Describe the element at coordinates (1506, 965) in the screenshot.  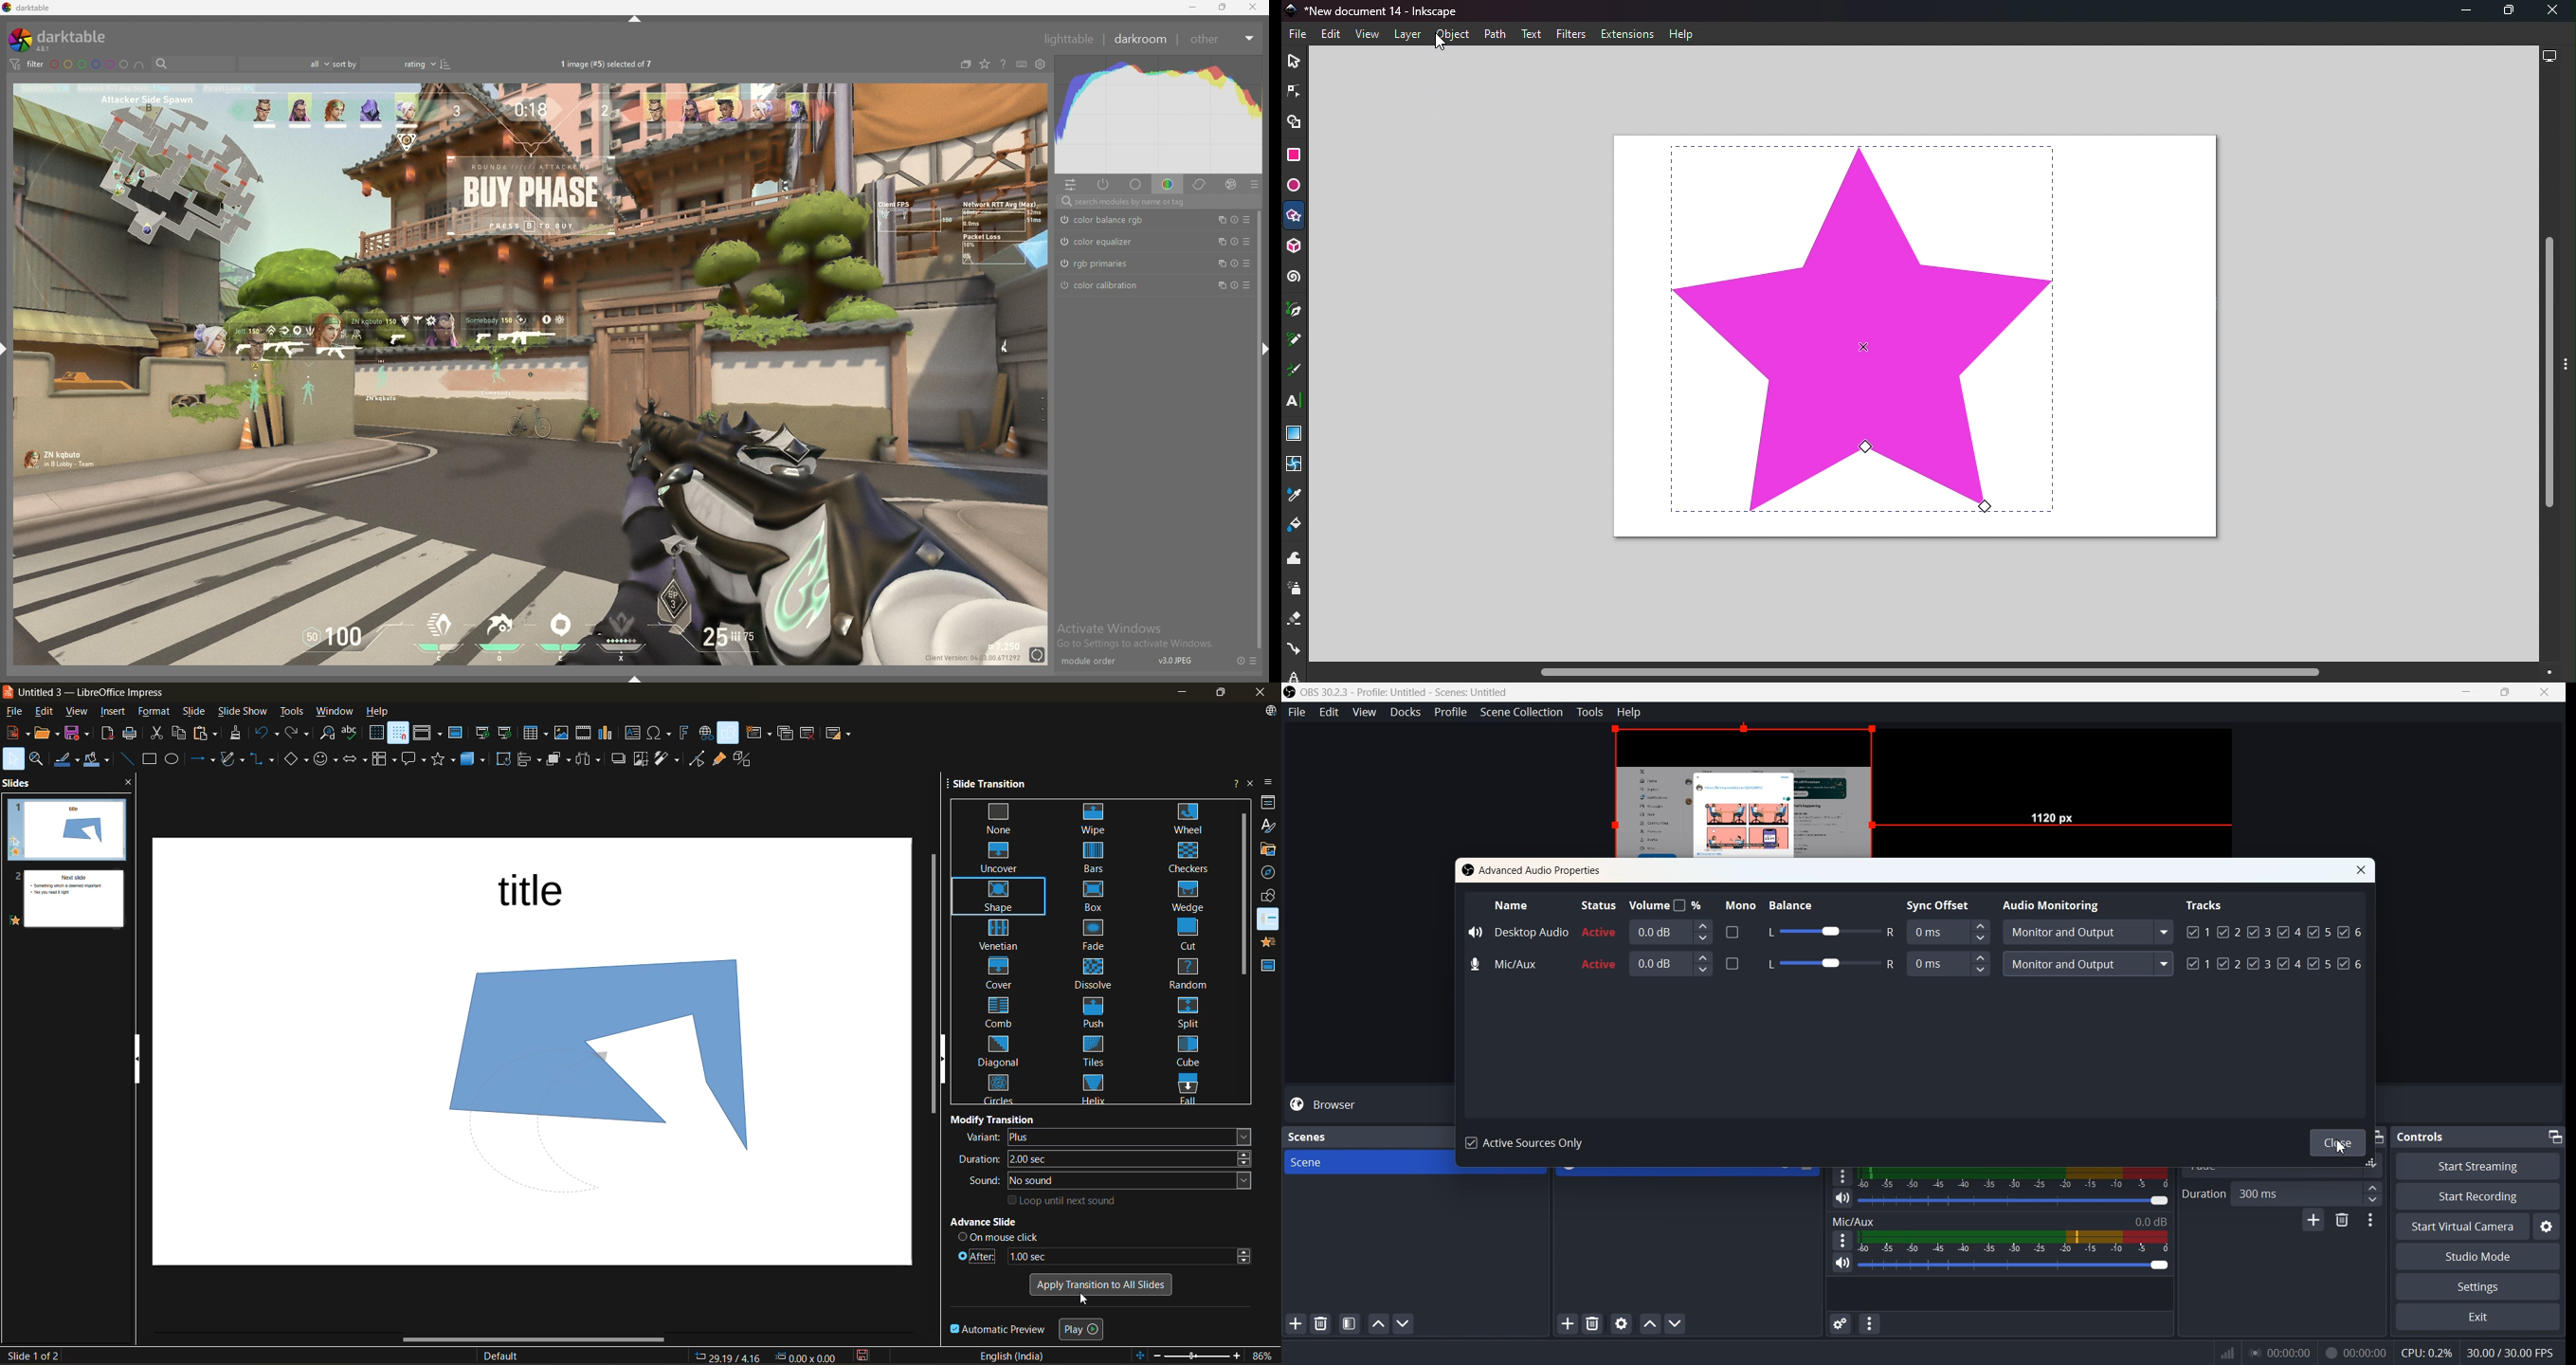
I see `Mic/Aux` at that location.